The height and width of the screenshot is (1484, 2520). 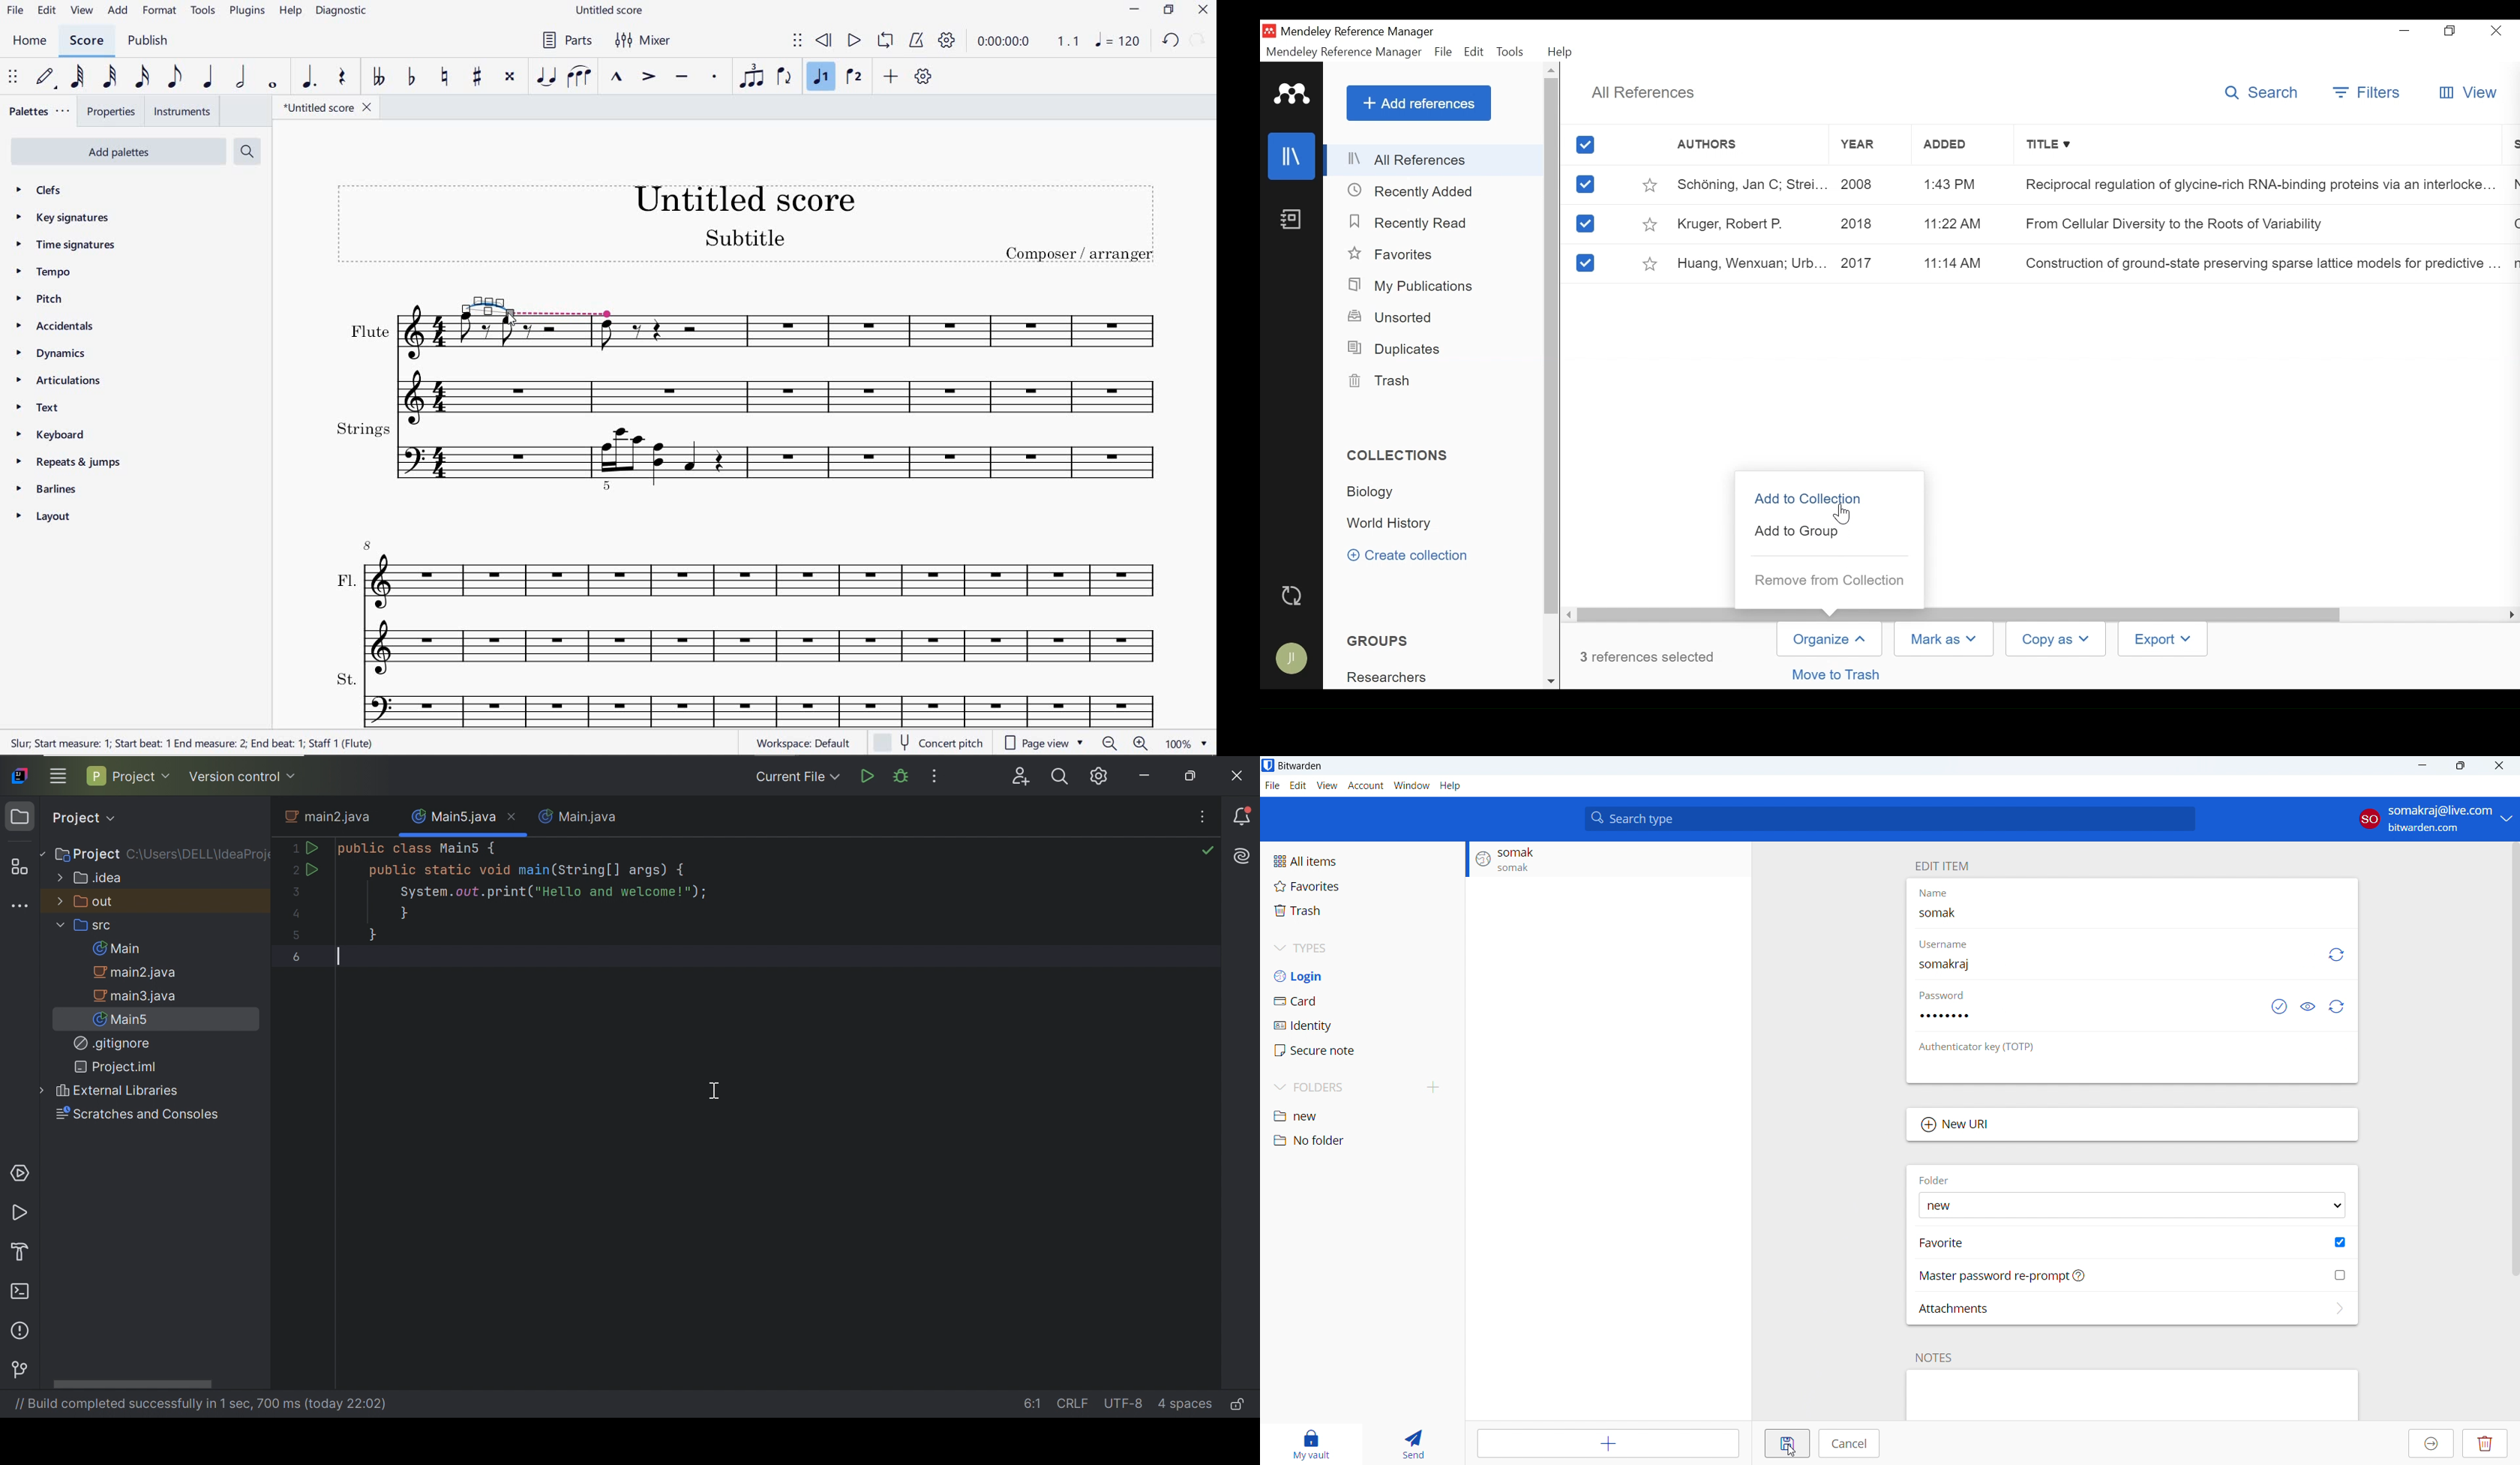 I want to click on PLAY, so click(x=854, y=39).